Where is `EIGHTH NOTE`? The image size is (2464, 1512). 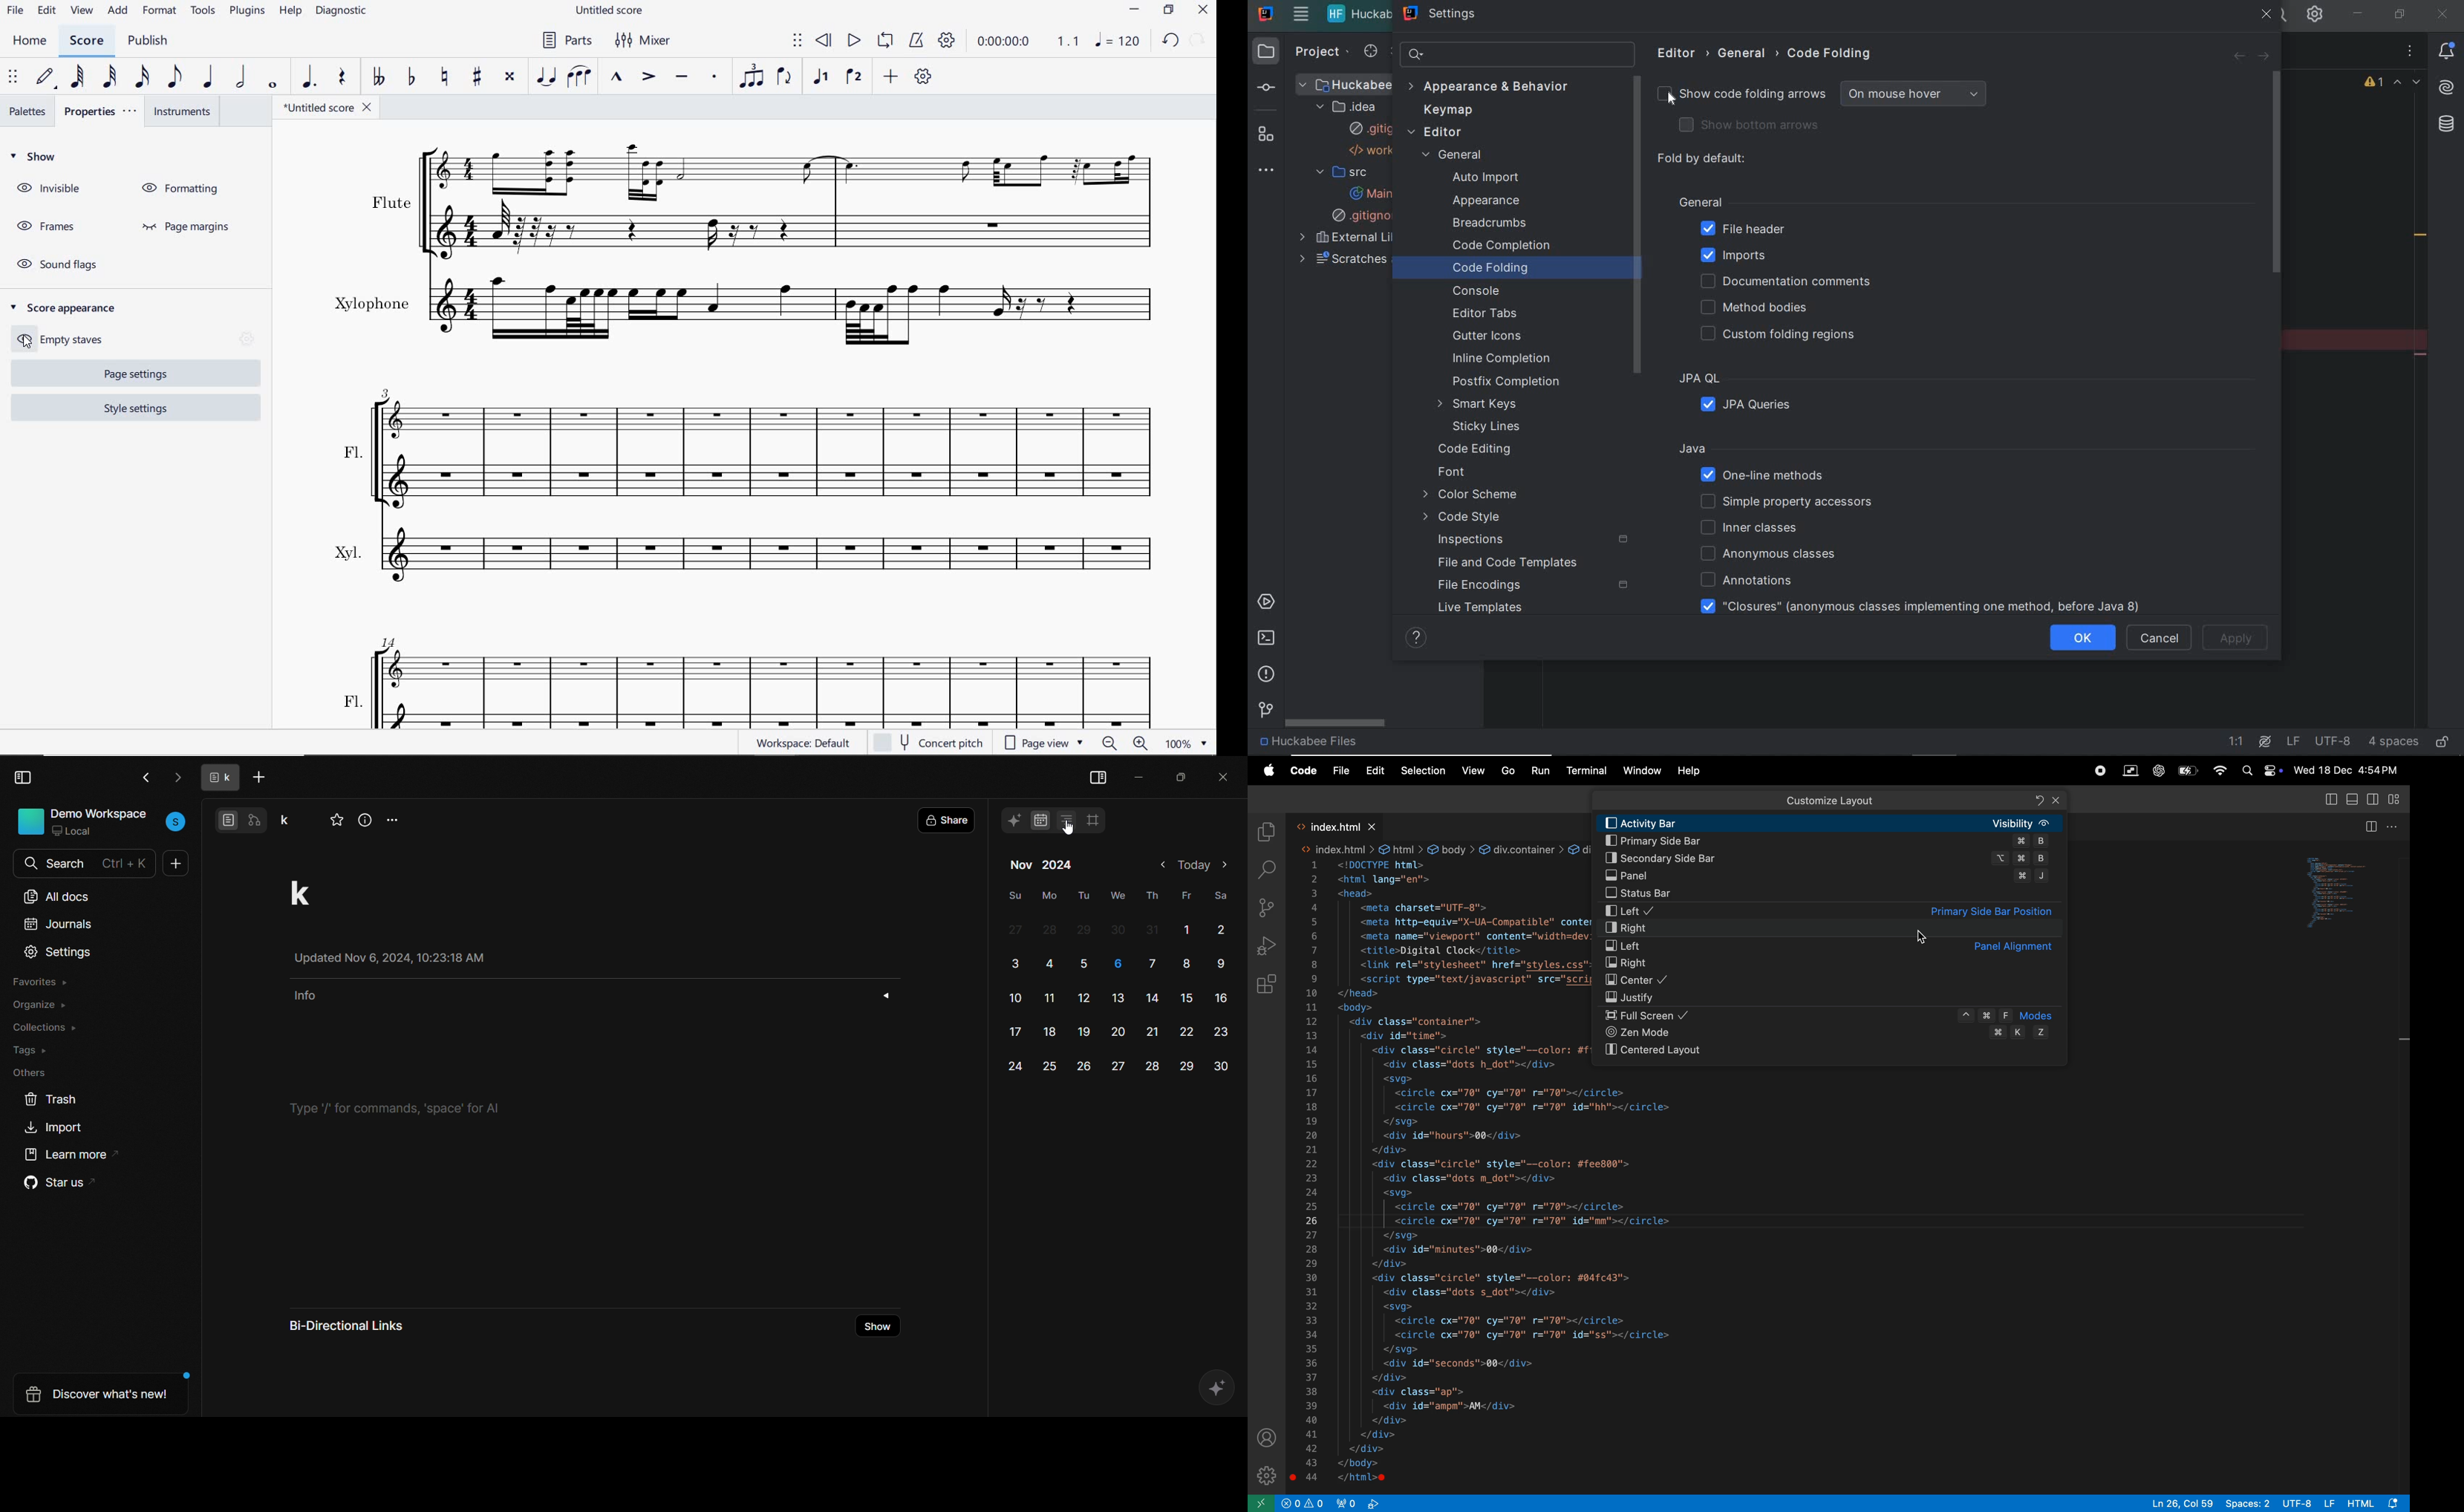 EIGHTH NOTE is located at coordinates (174, 77).